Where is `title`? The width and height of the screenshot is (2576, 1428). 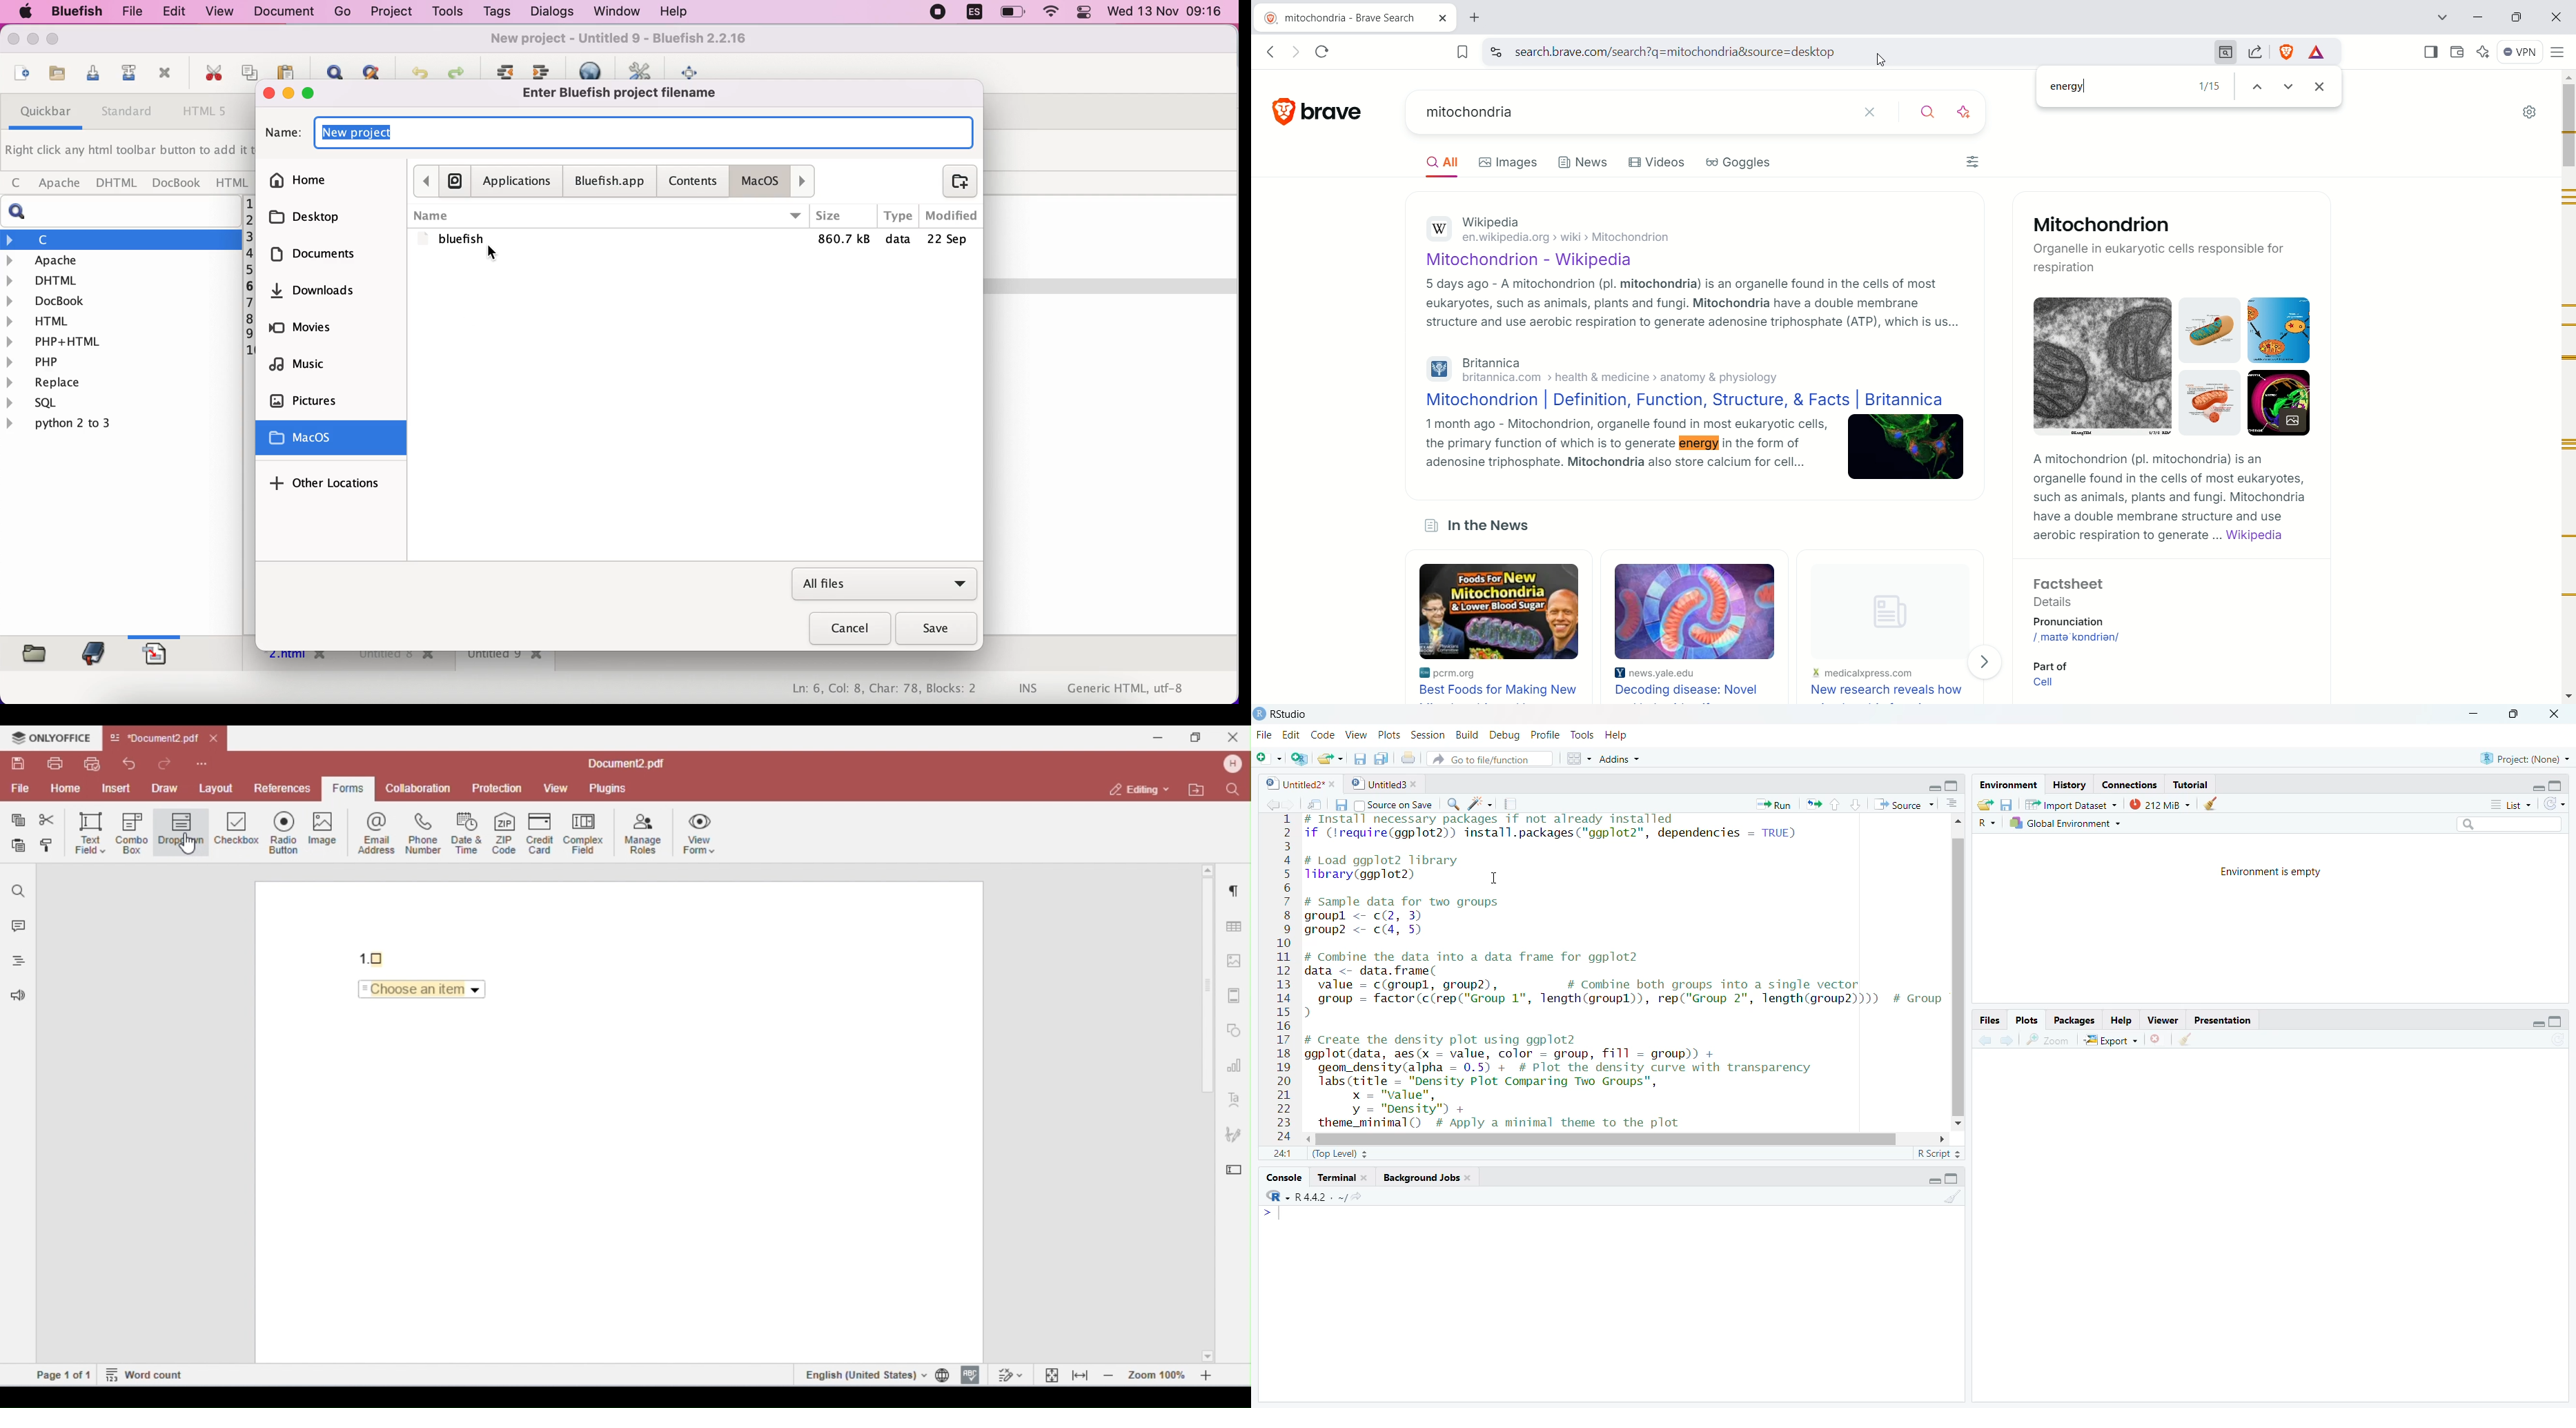 title is located at coordinates (627, 93).